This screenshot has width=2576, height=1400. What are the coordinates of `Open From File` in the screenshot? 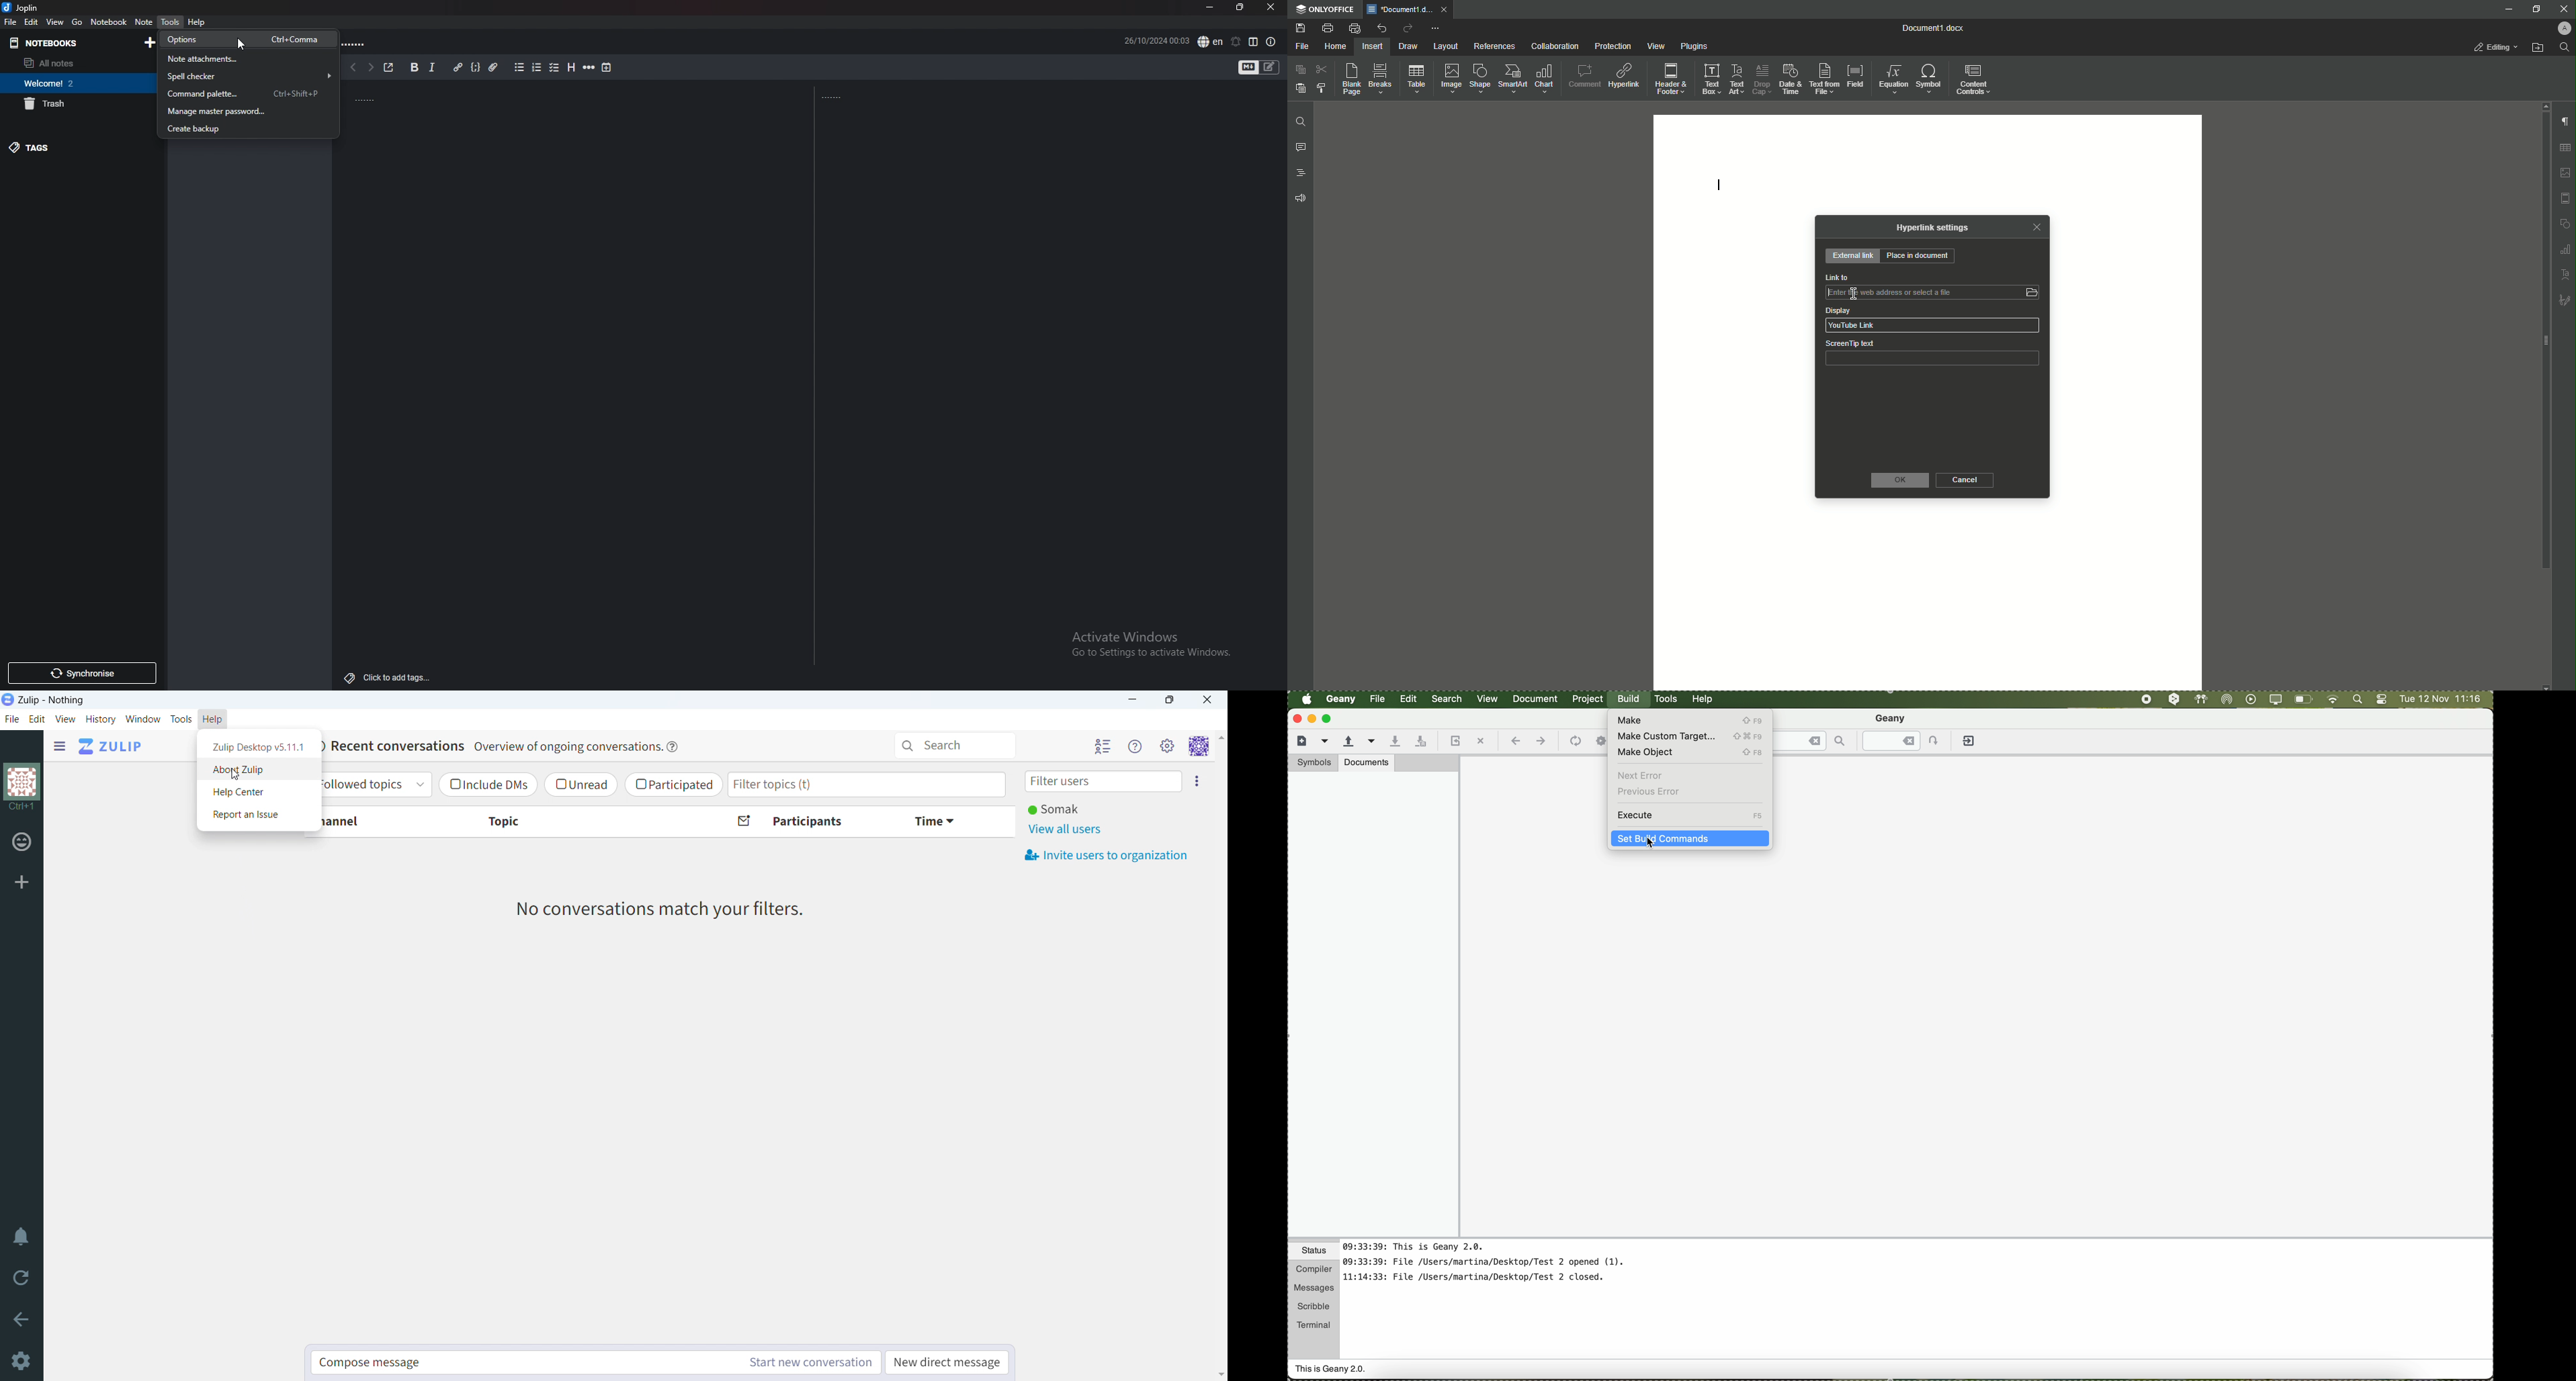 It's located at (2538, 49).